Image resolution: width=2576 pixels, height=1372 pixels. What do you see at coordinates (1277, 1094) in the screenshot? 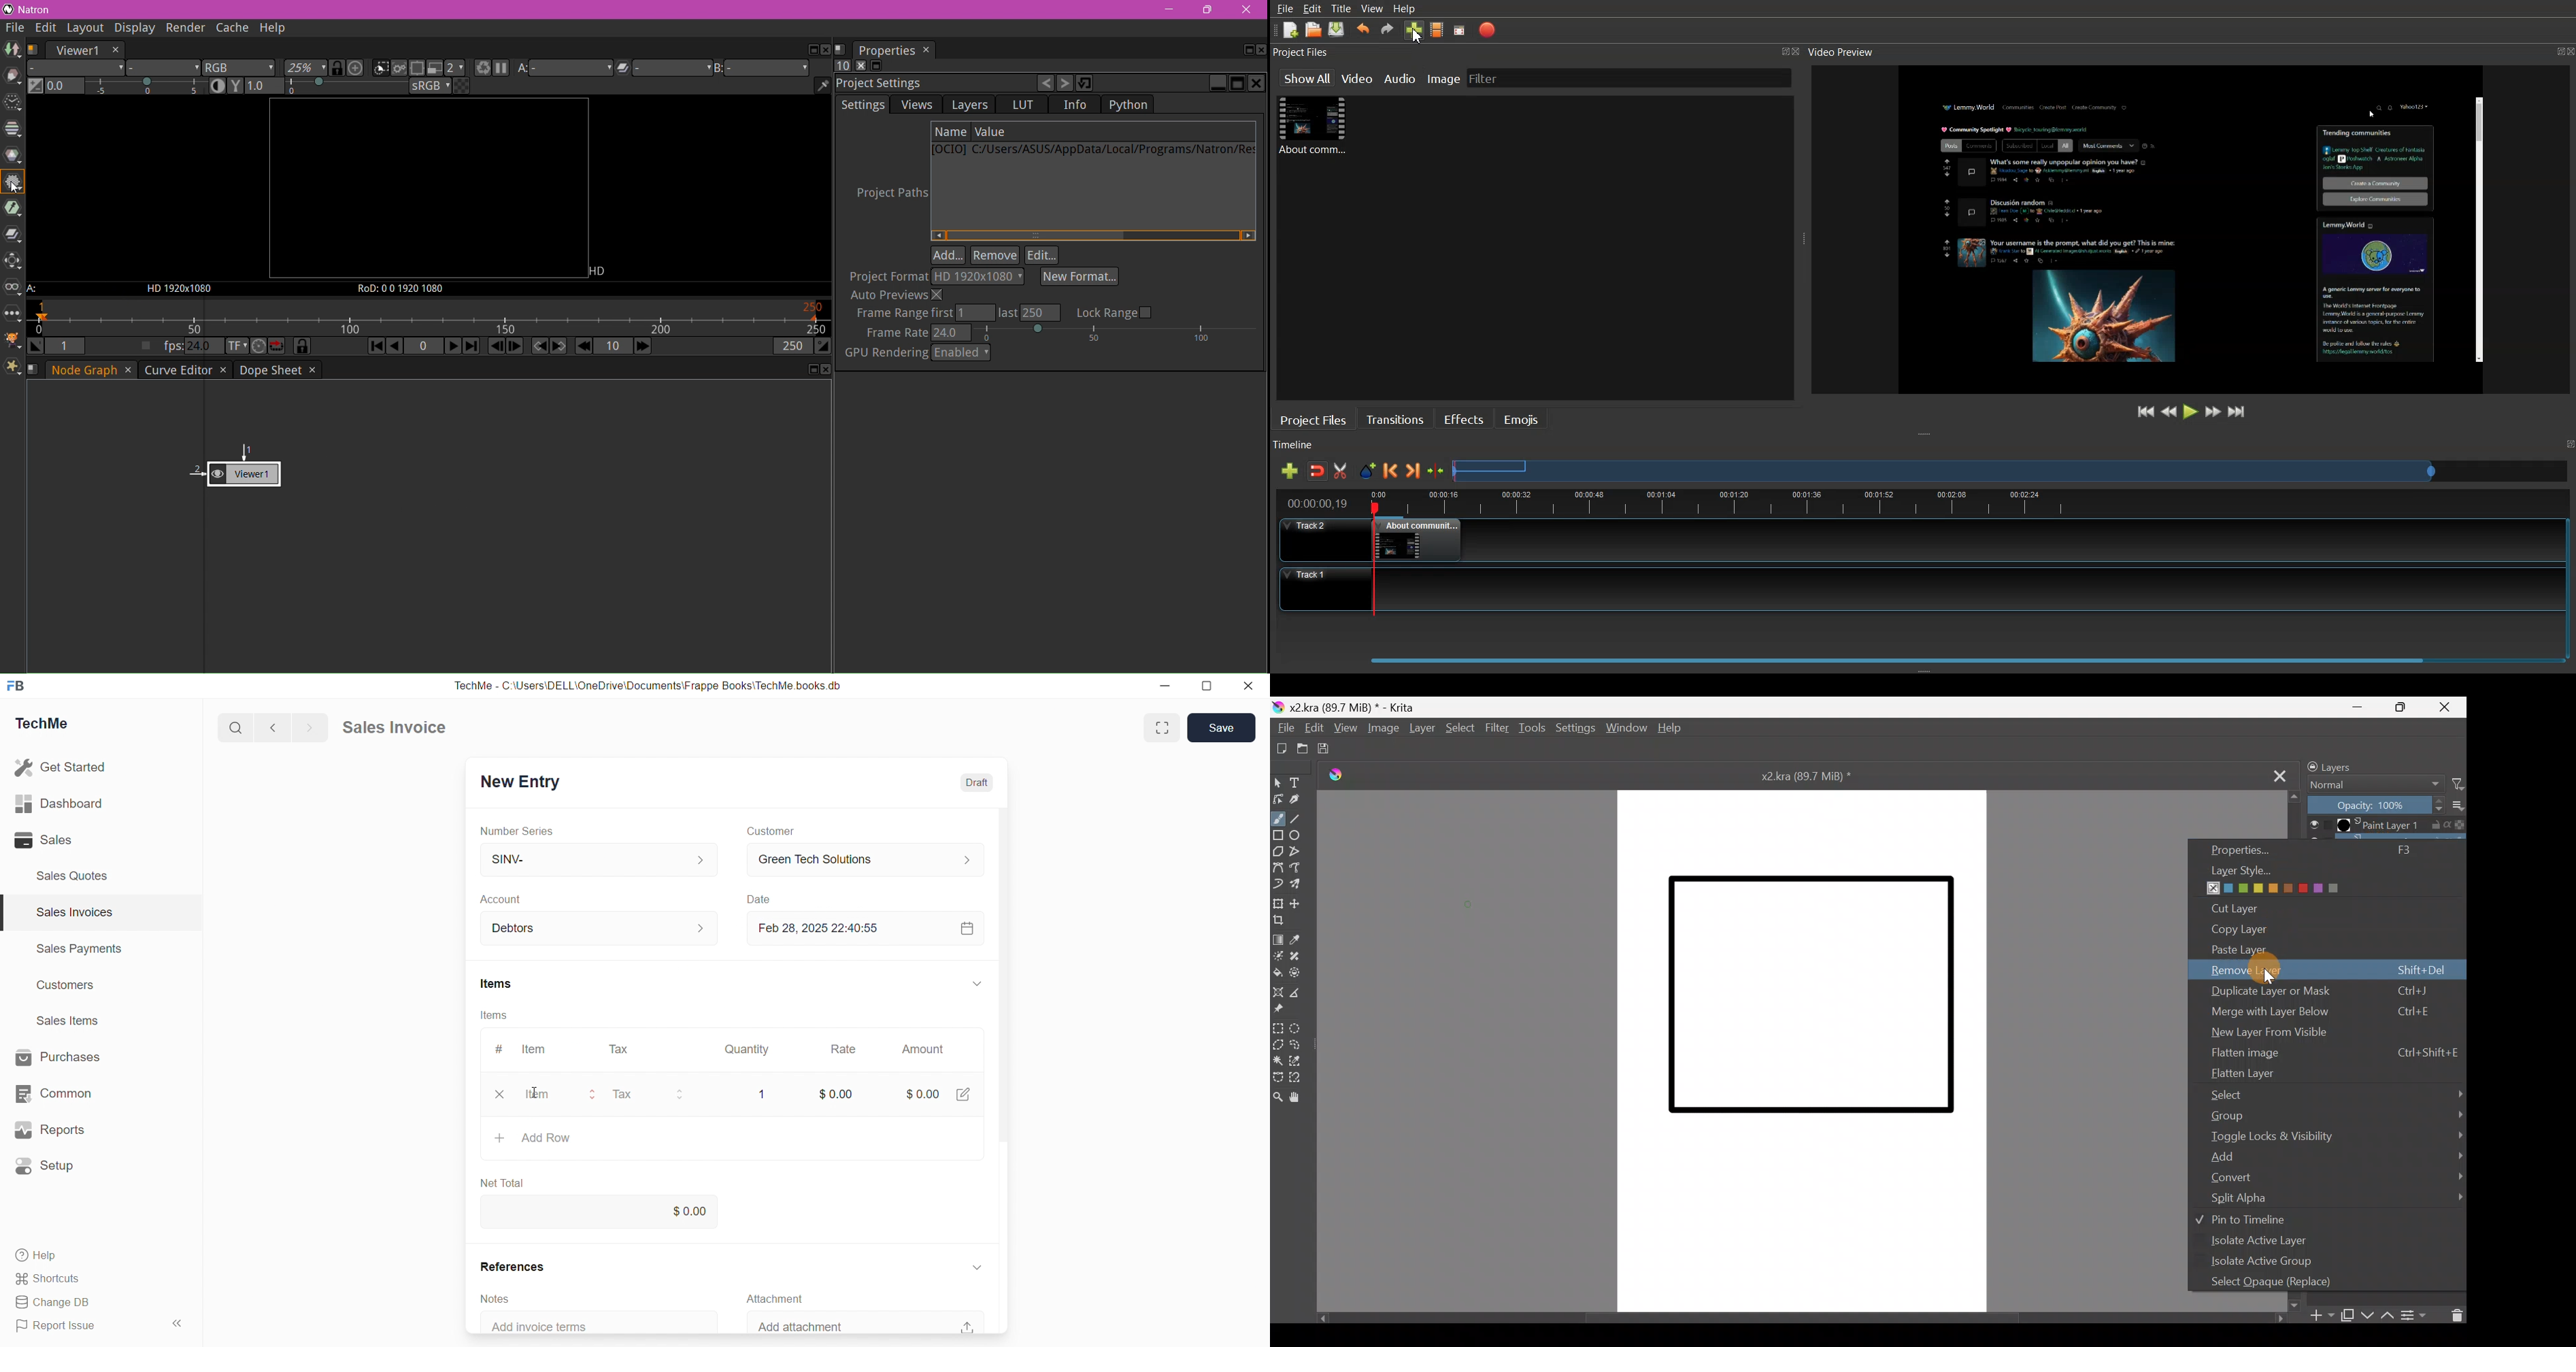
I see `Zoom tool` at bounding box center [1277, 1094].